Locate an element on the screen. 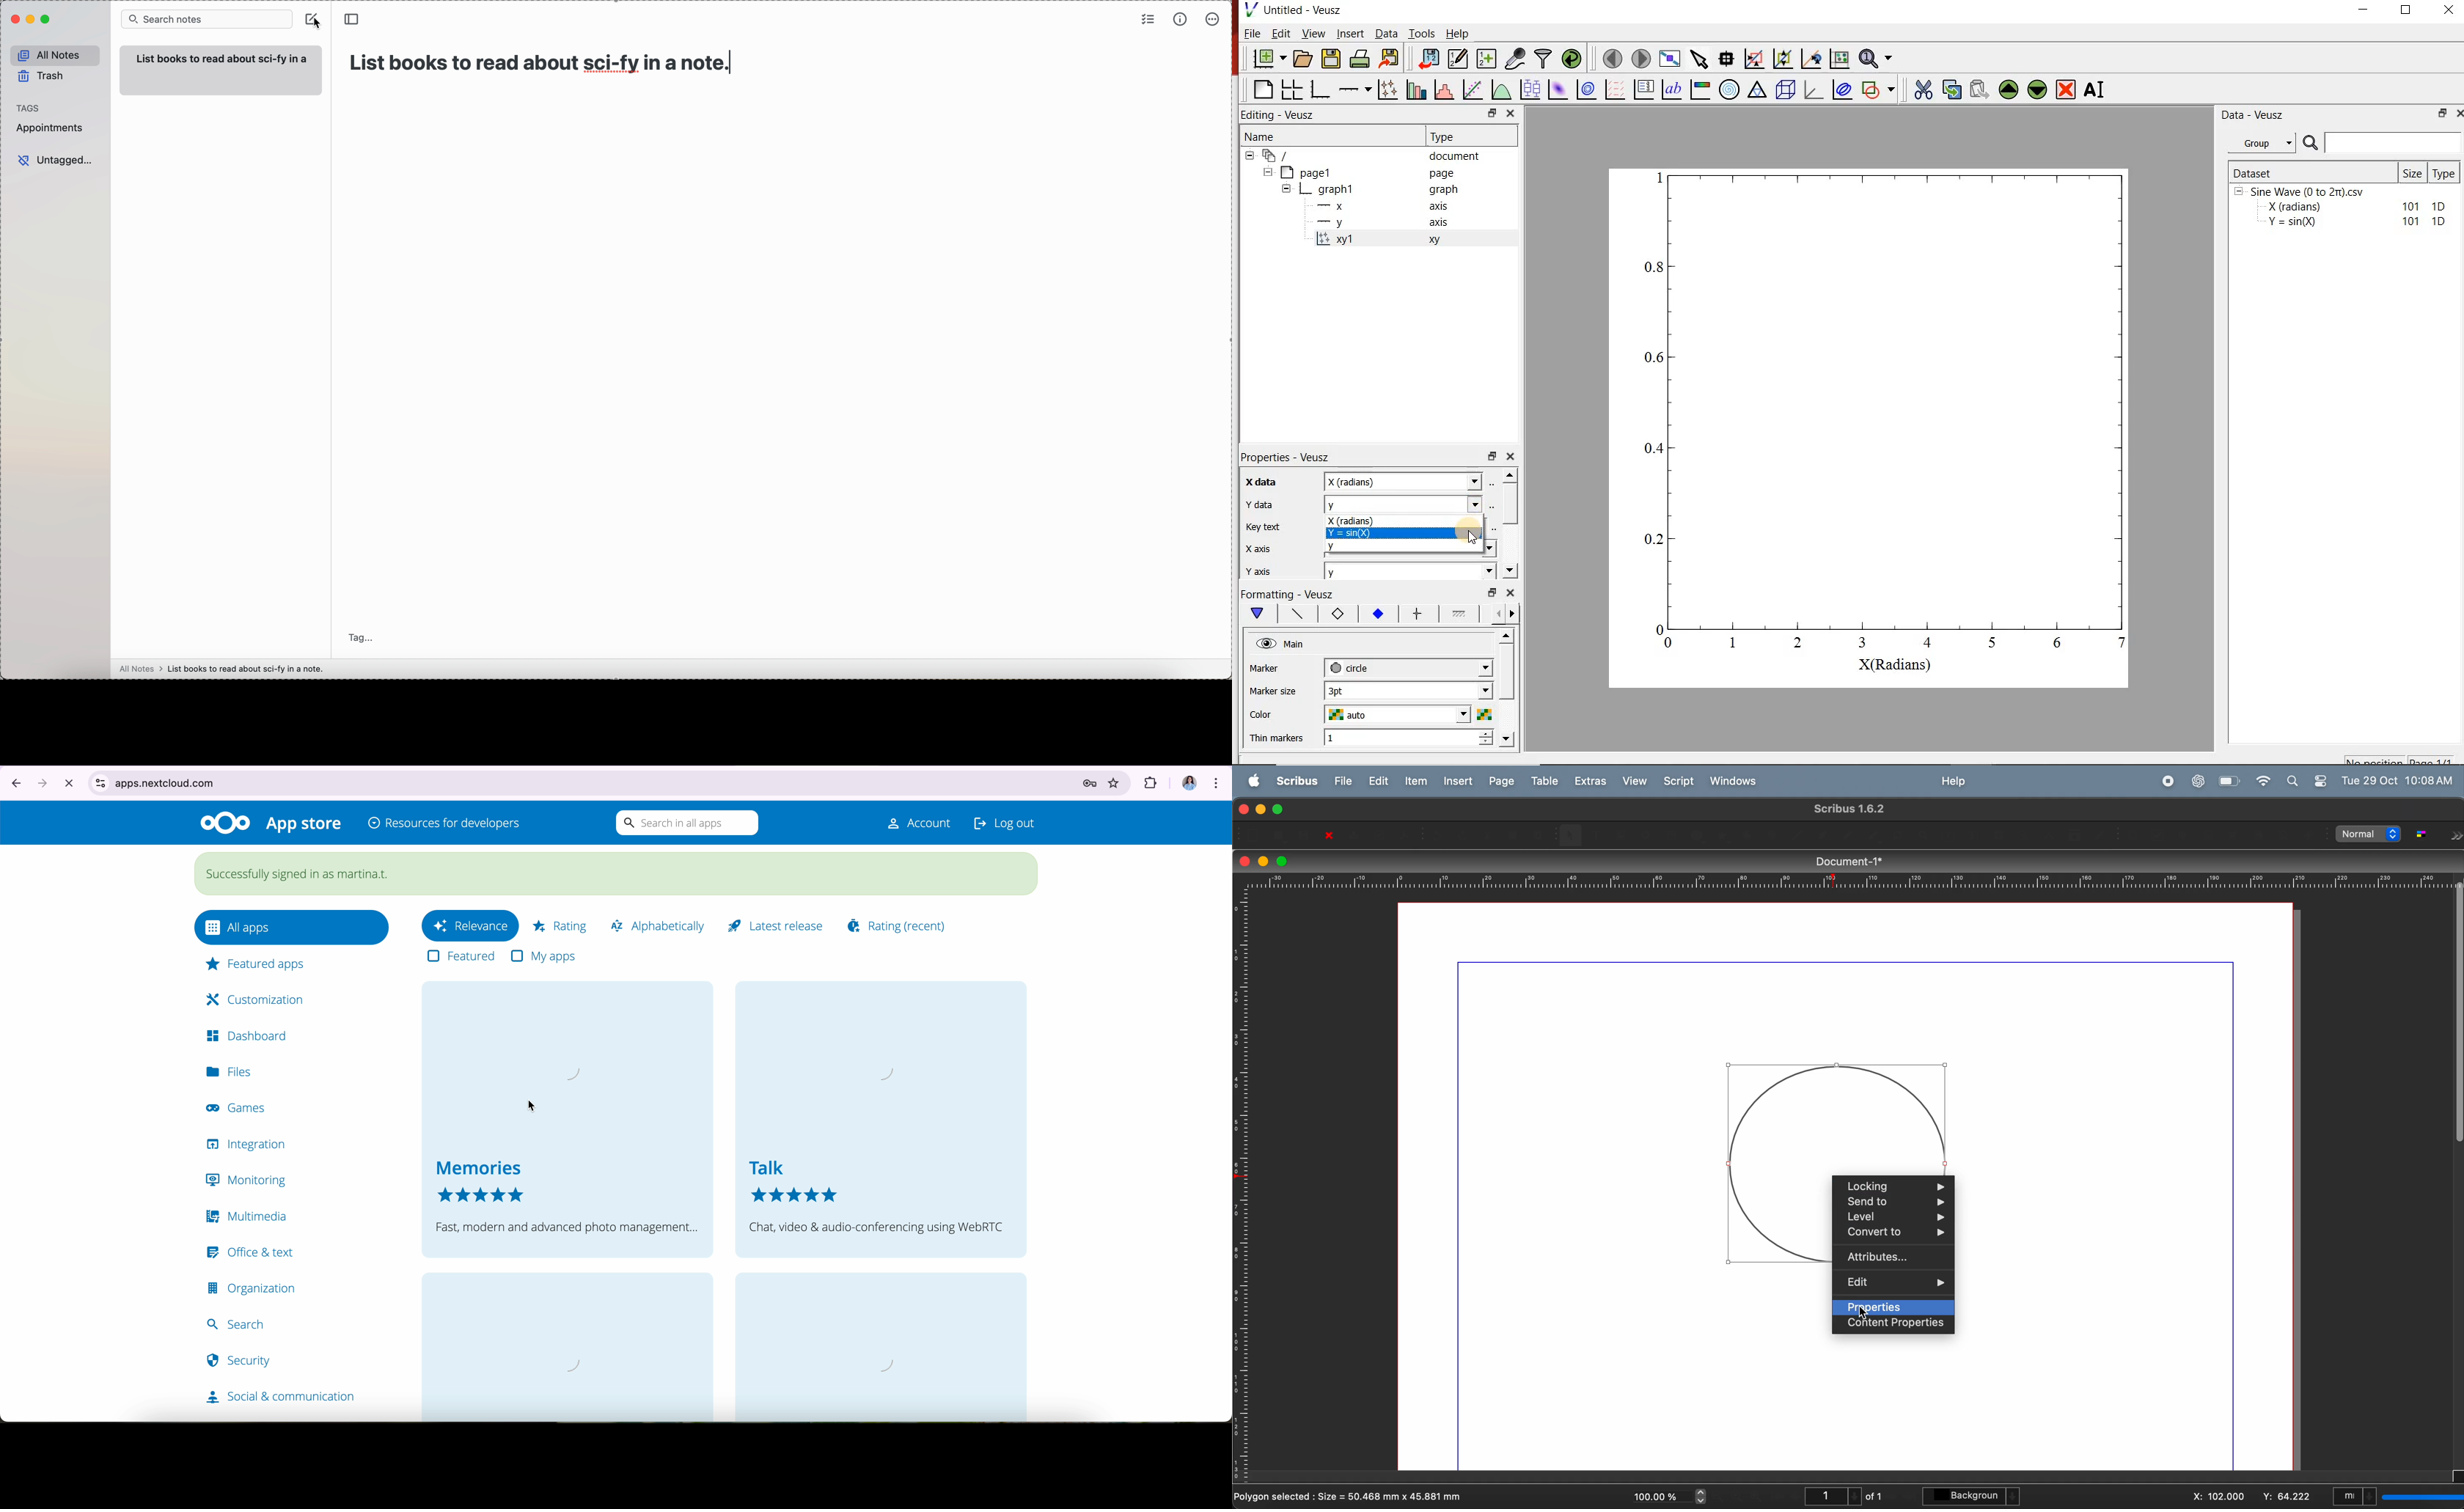  all notes is located at coordinates (52, 54).